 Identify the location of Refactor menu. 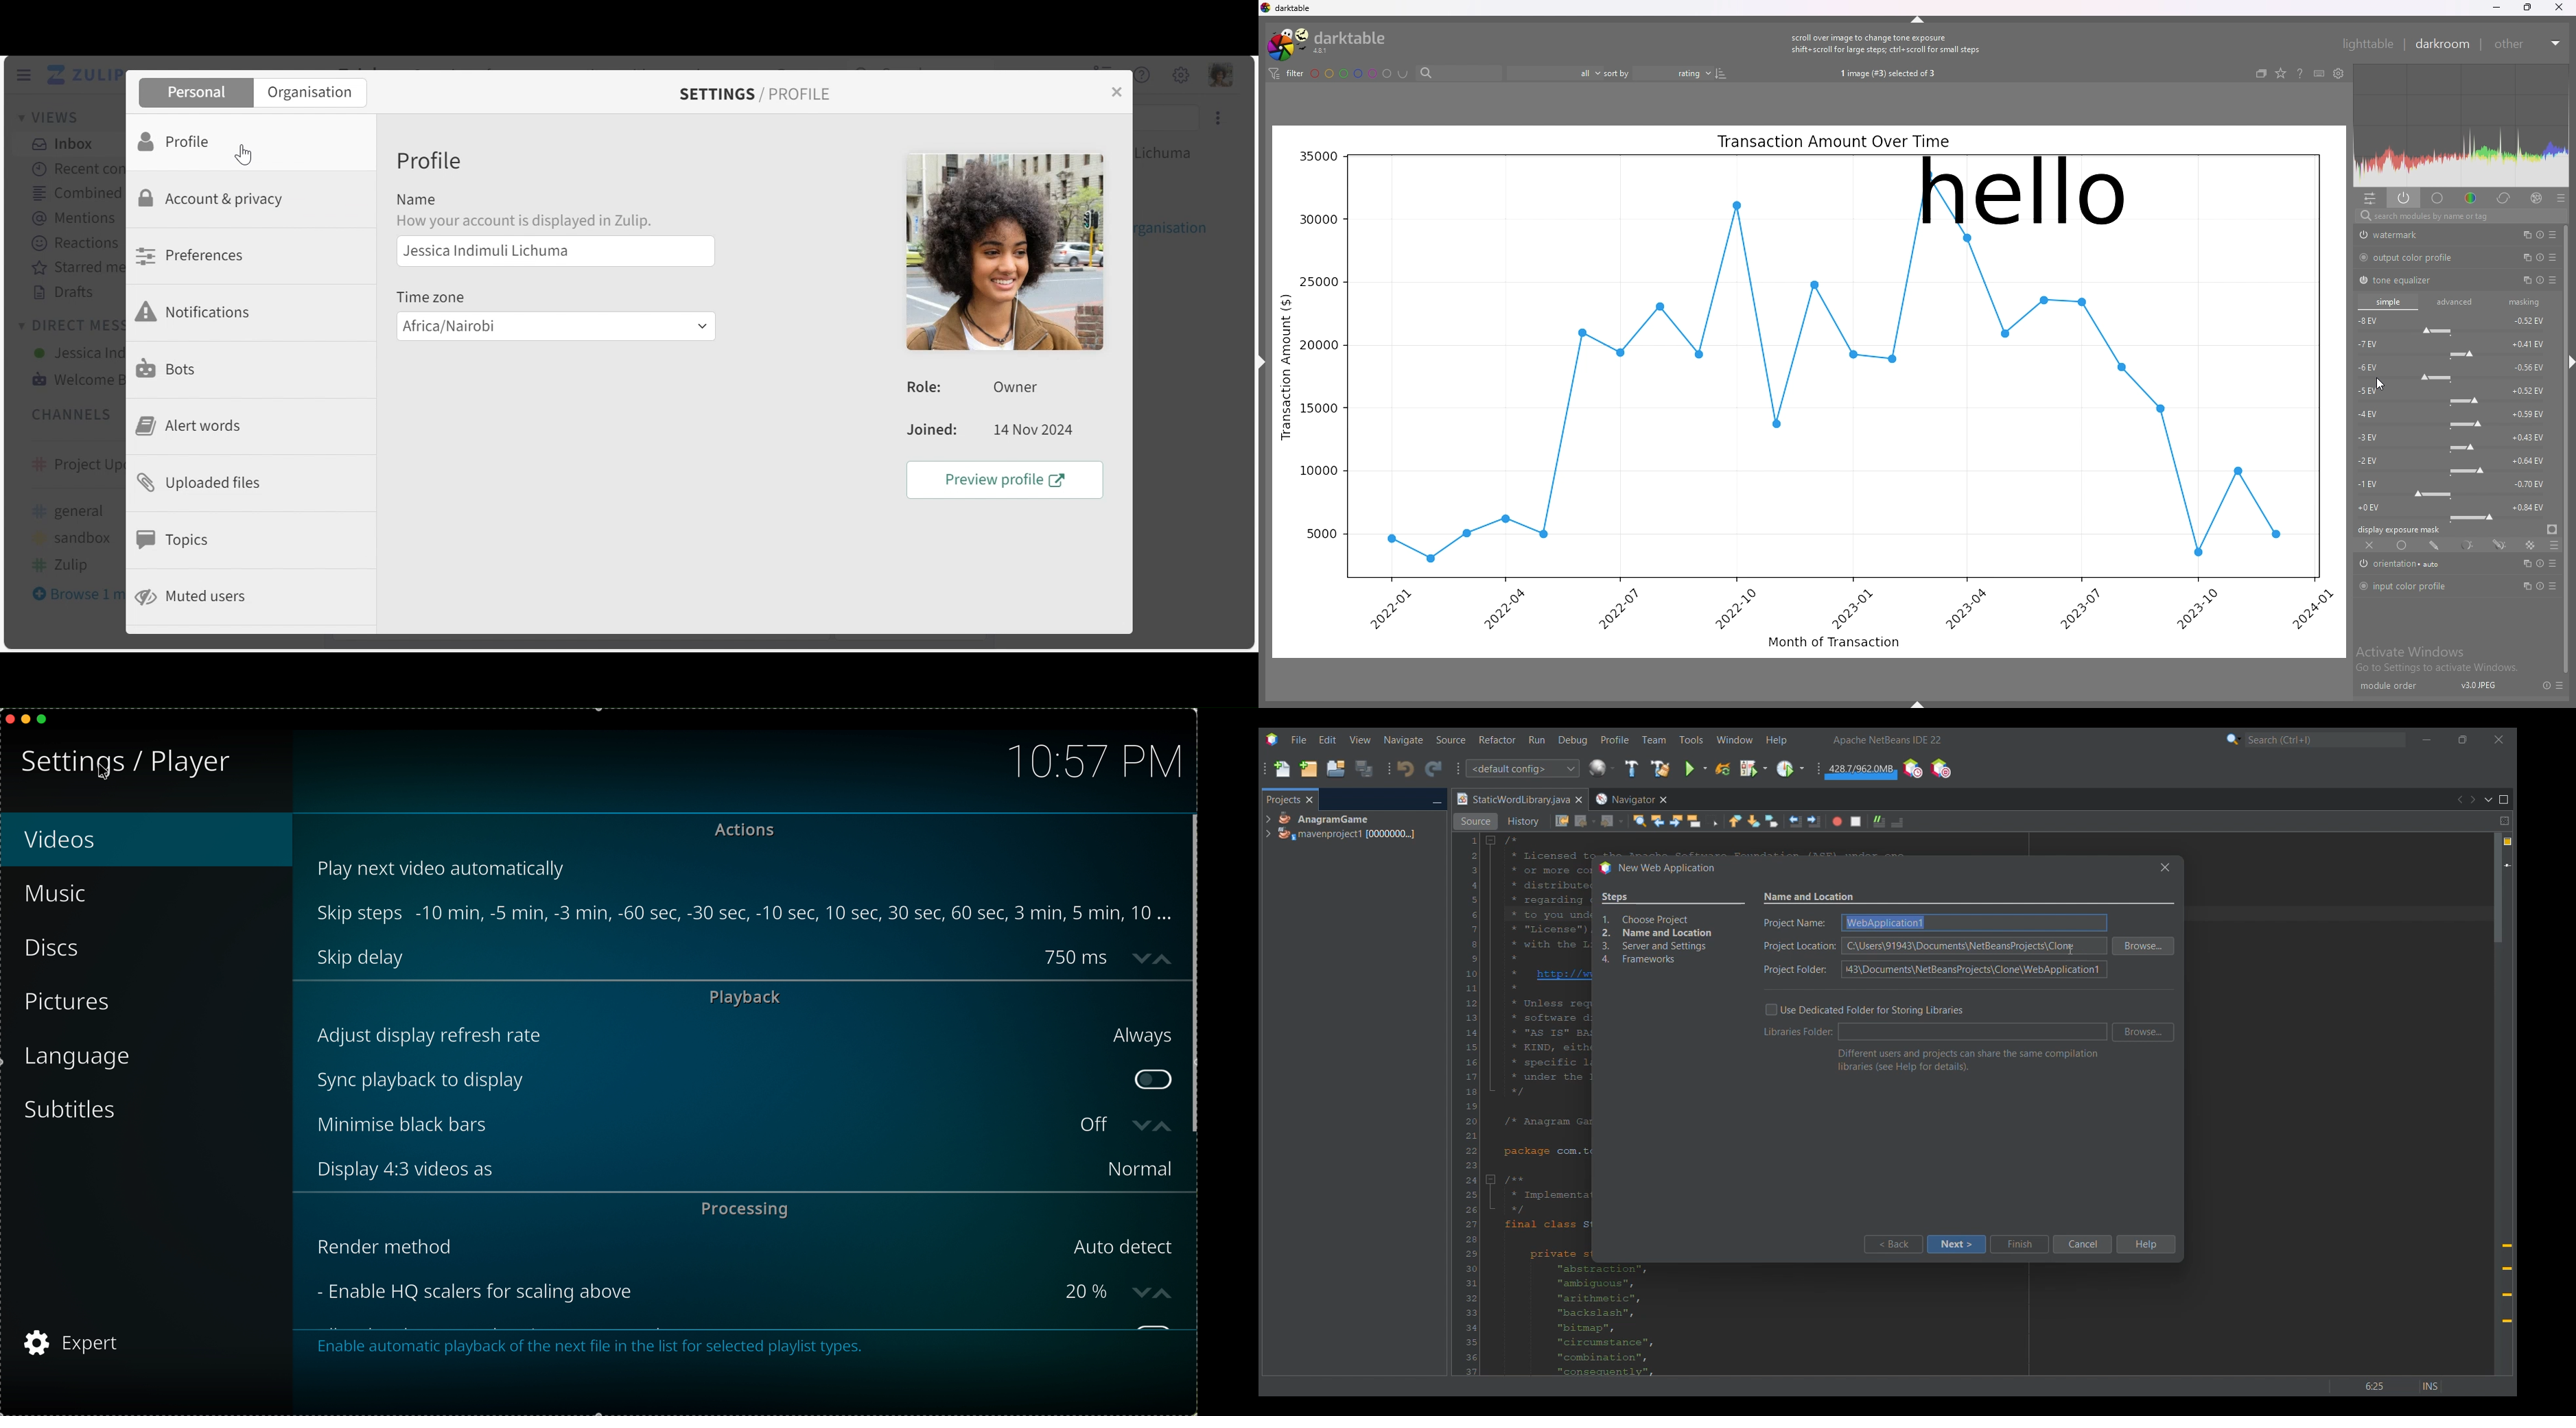
(1497, 739).